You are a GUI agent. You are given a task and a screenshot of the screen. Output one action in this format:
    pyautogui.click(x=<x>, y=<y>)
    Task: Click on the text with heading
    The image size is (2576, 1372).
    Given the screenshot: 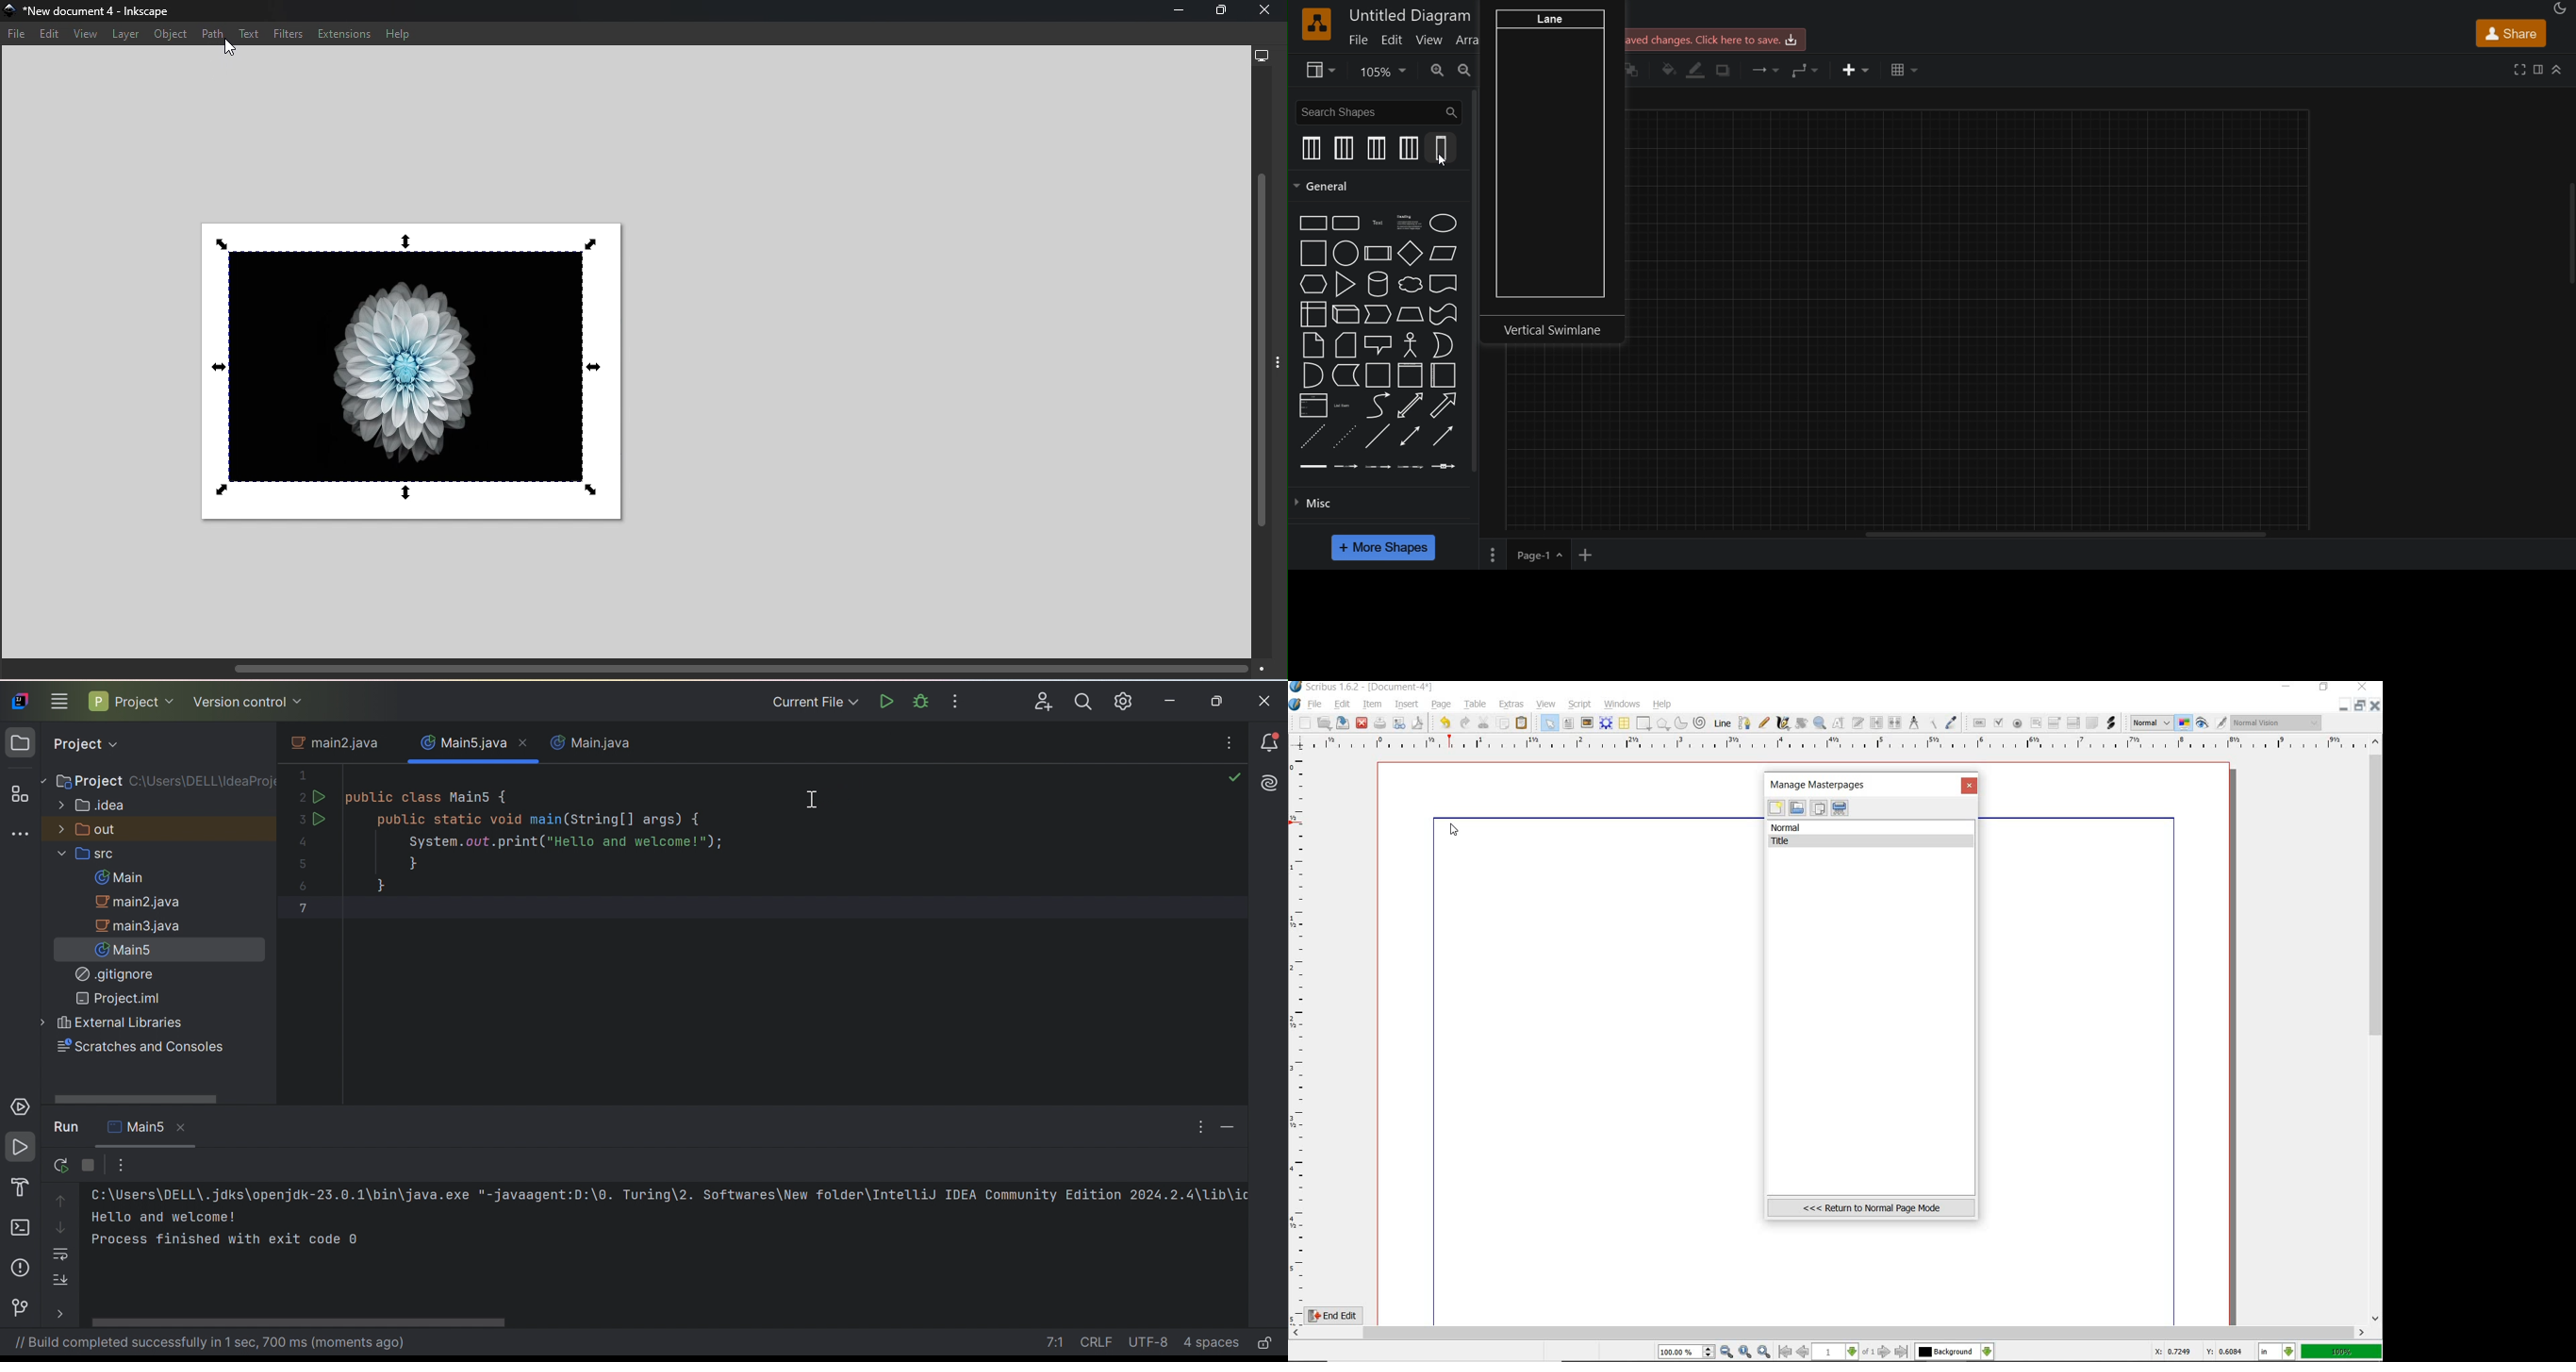 What is the action you would take?
    pyautogui.click(x=1407, y=222)
    